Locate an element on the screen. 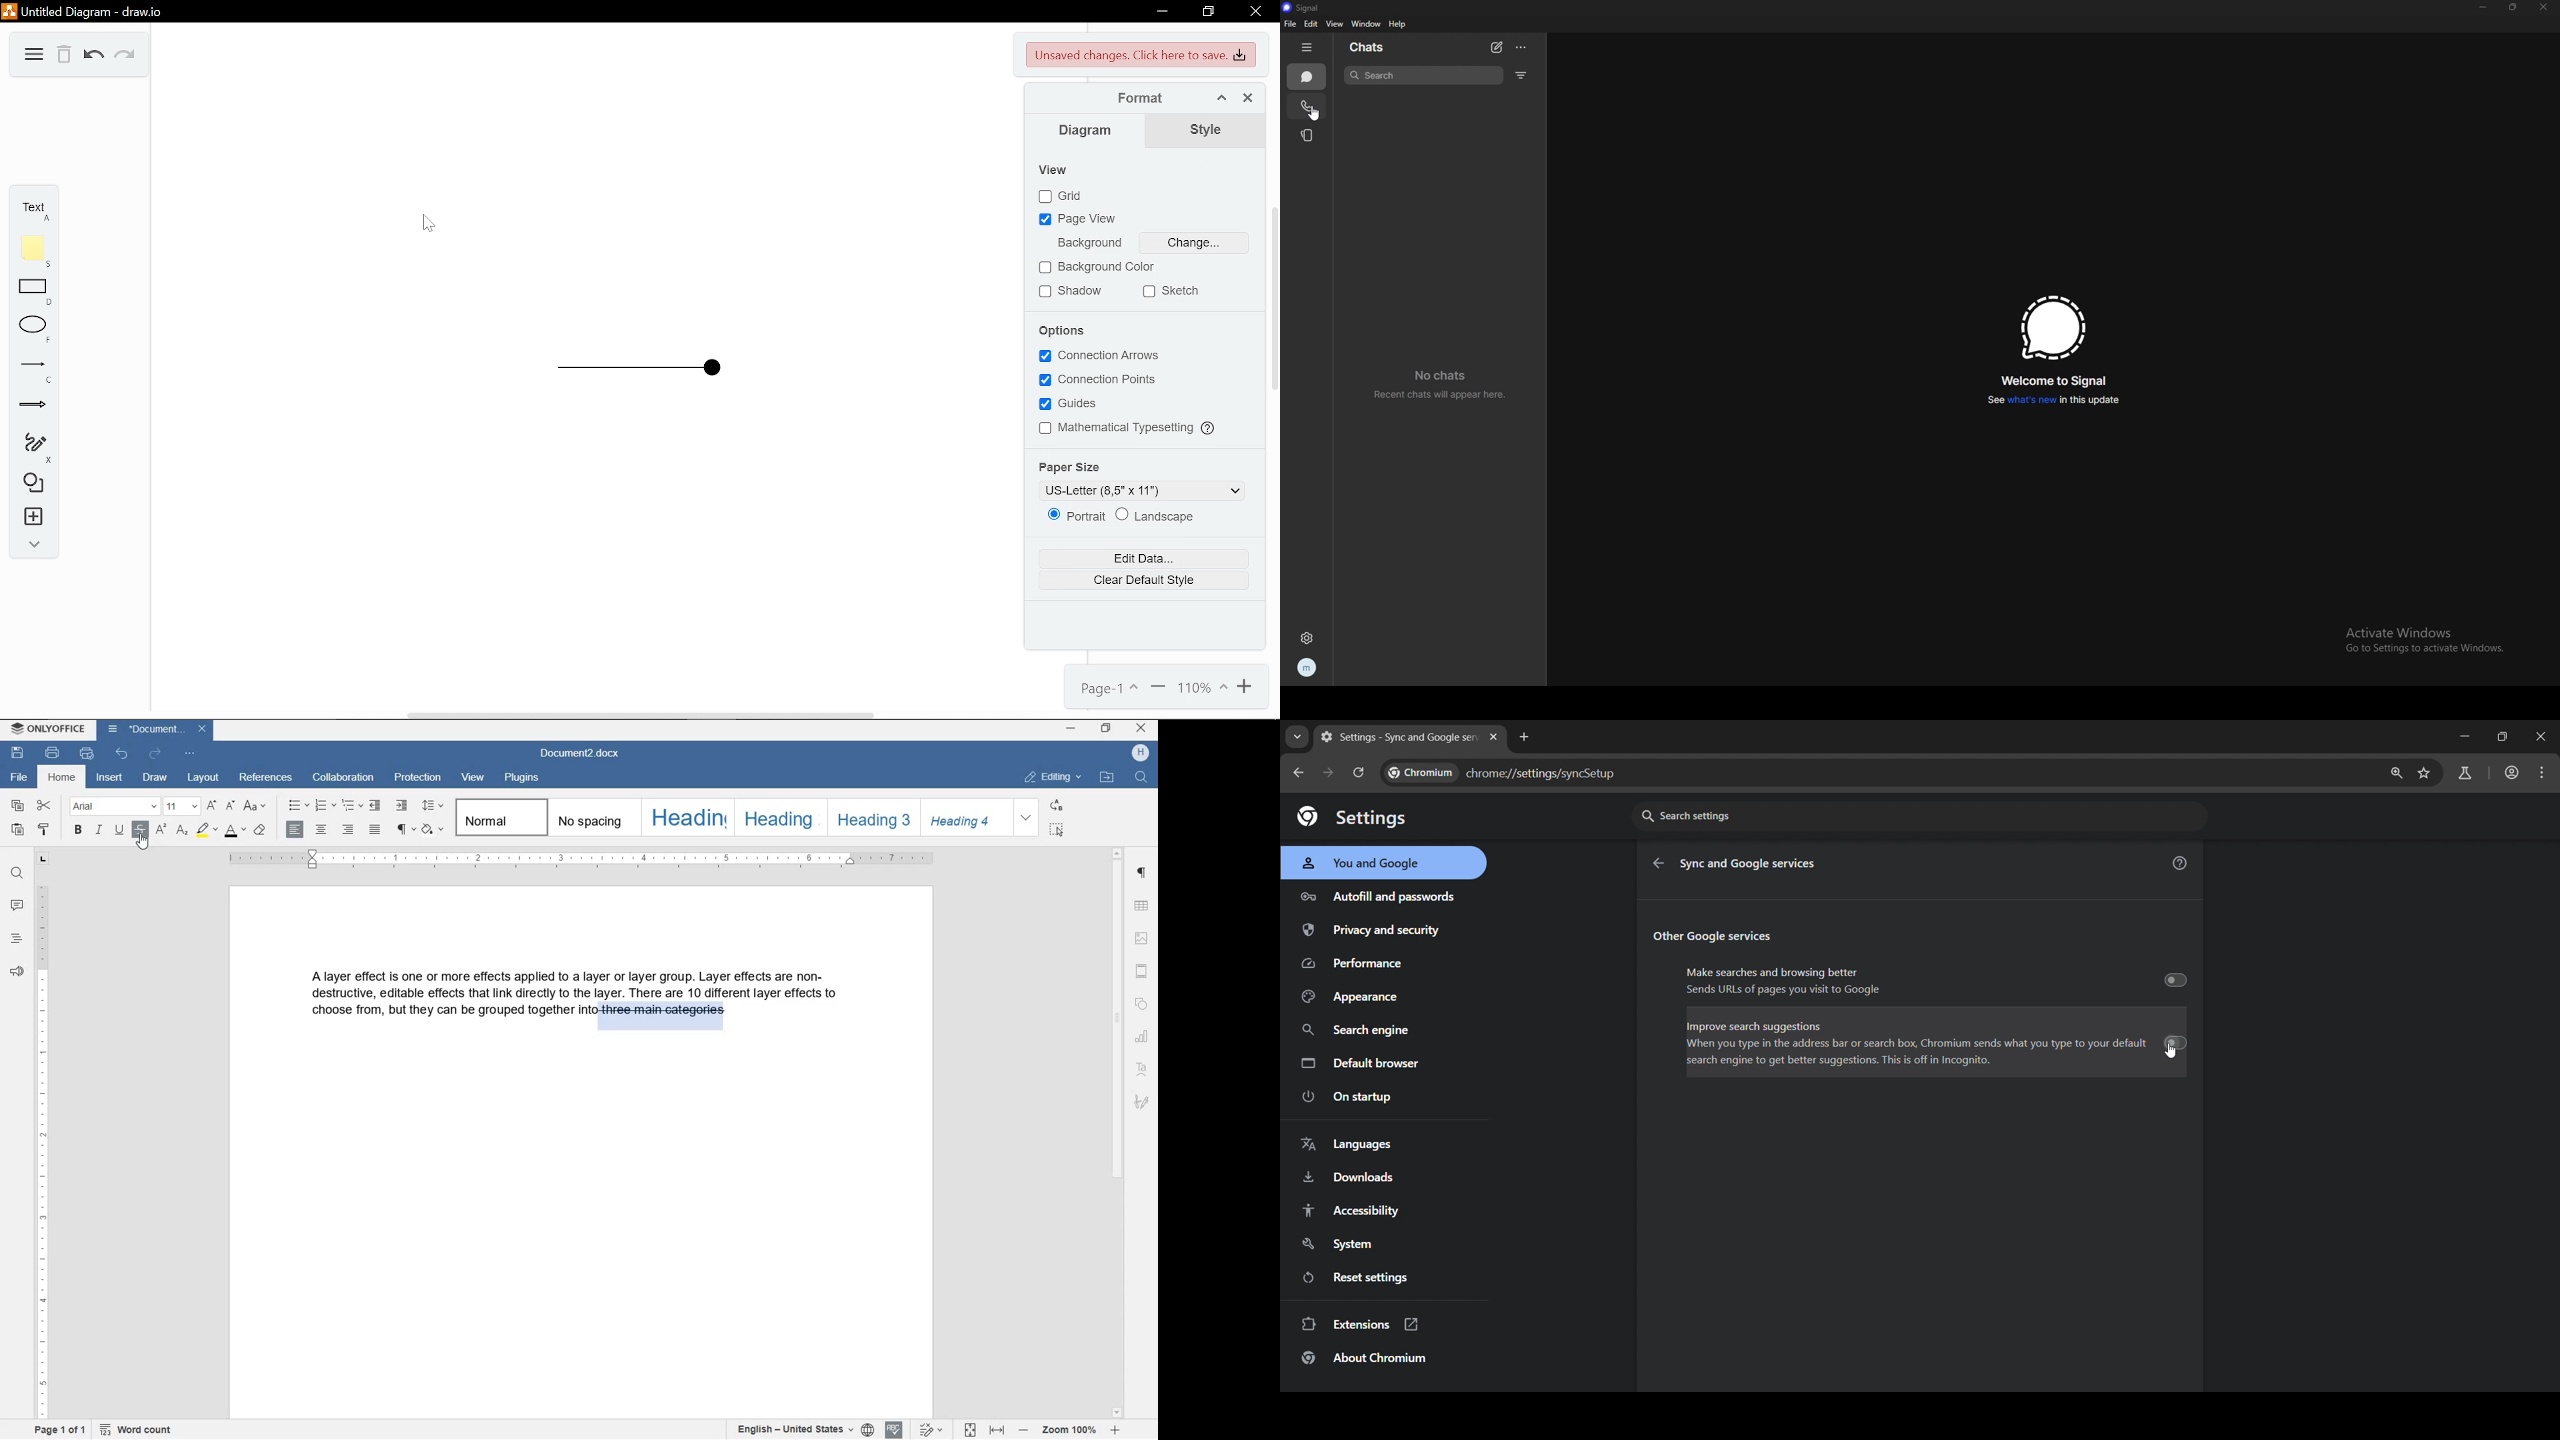 The image size is (2576, 1456). paragraph setting is located at coordinates (1143, 873).